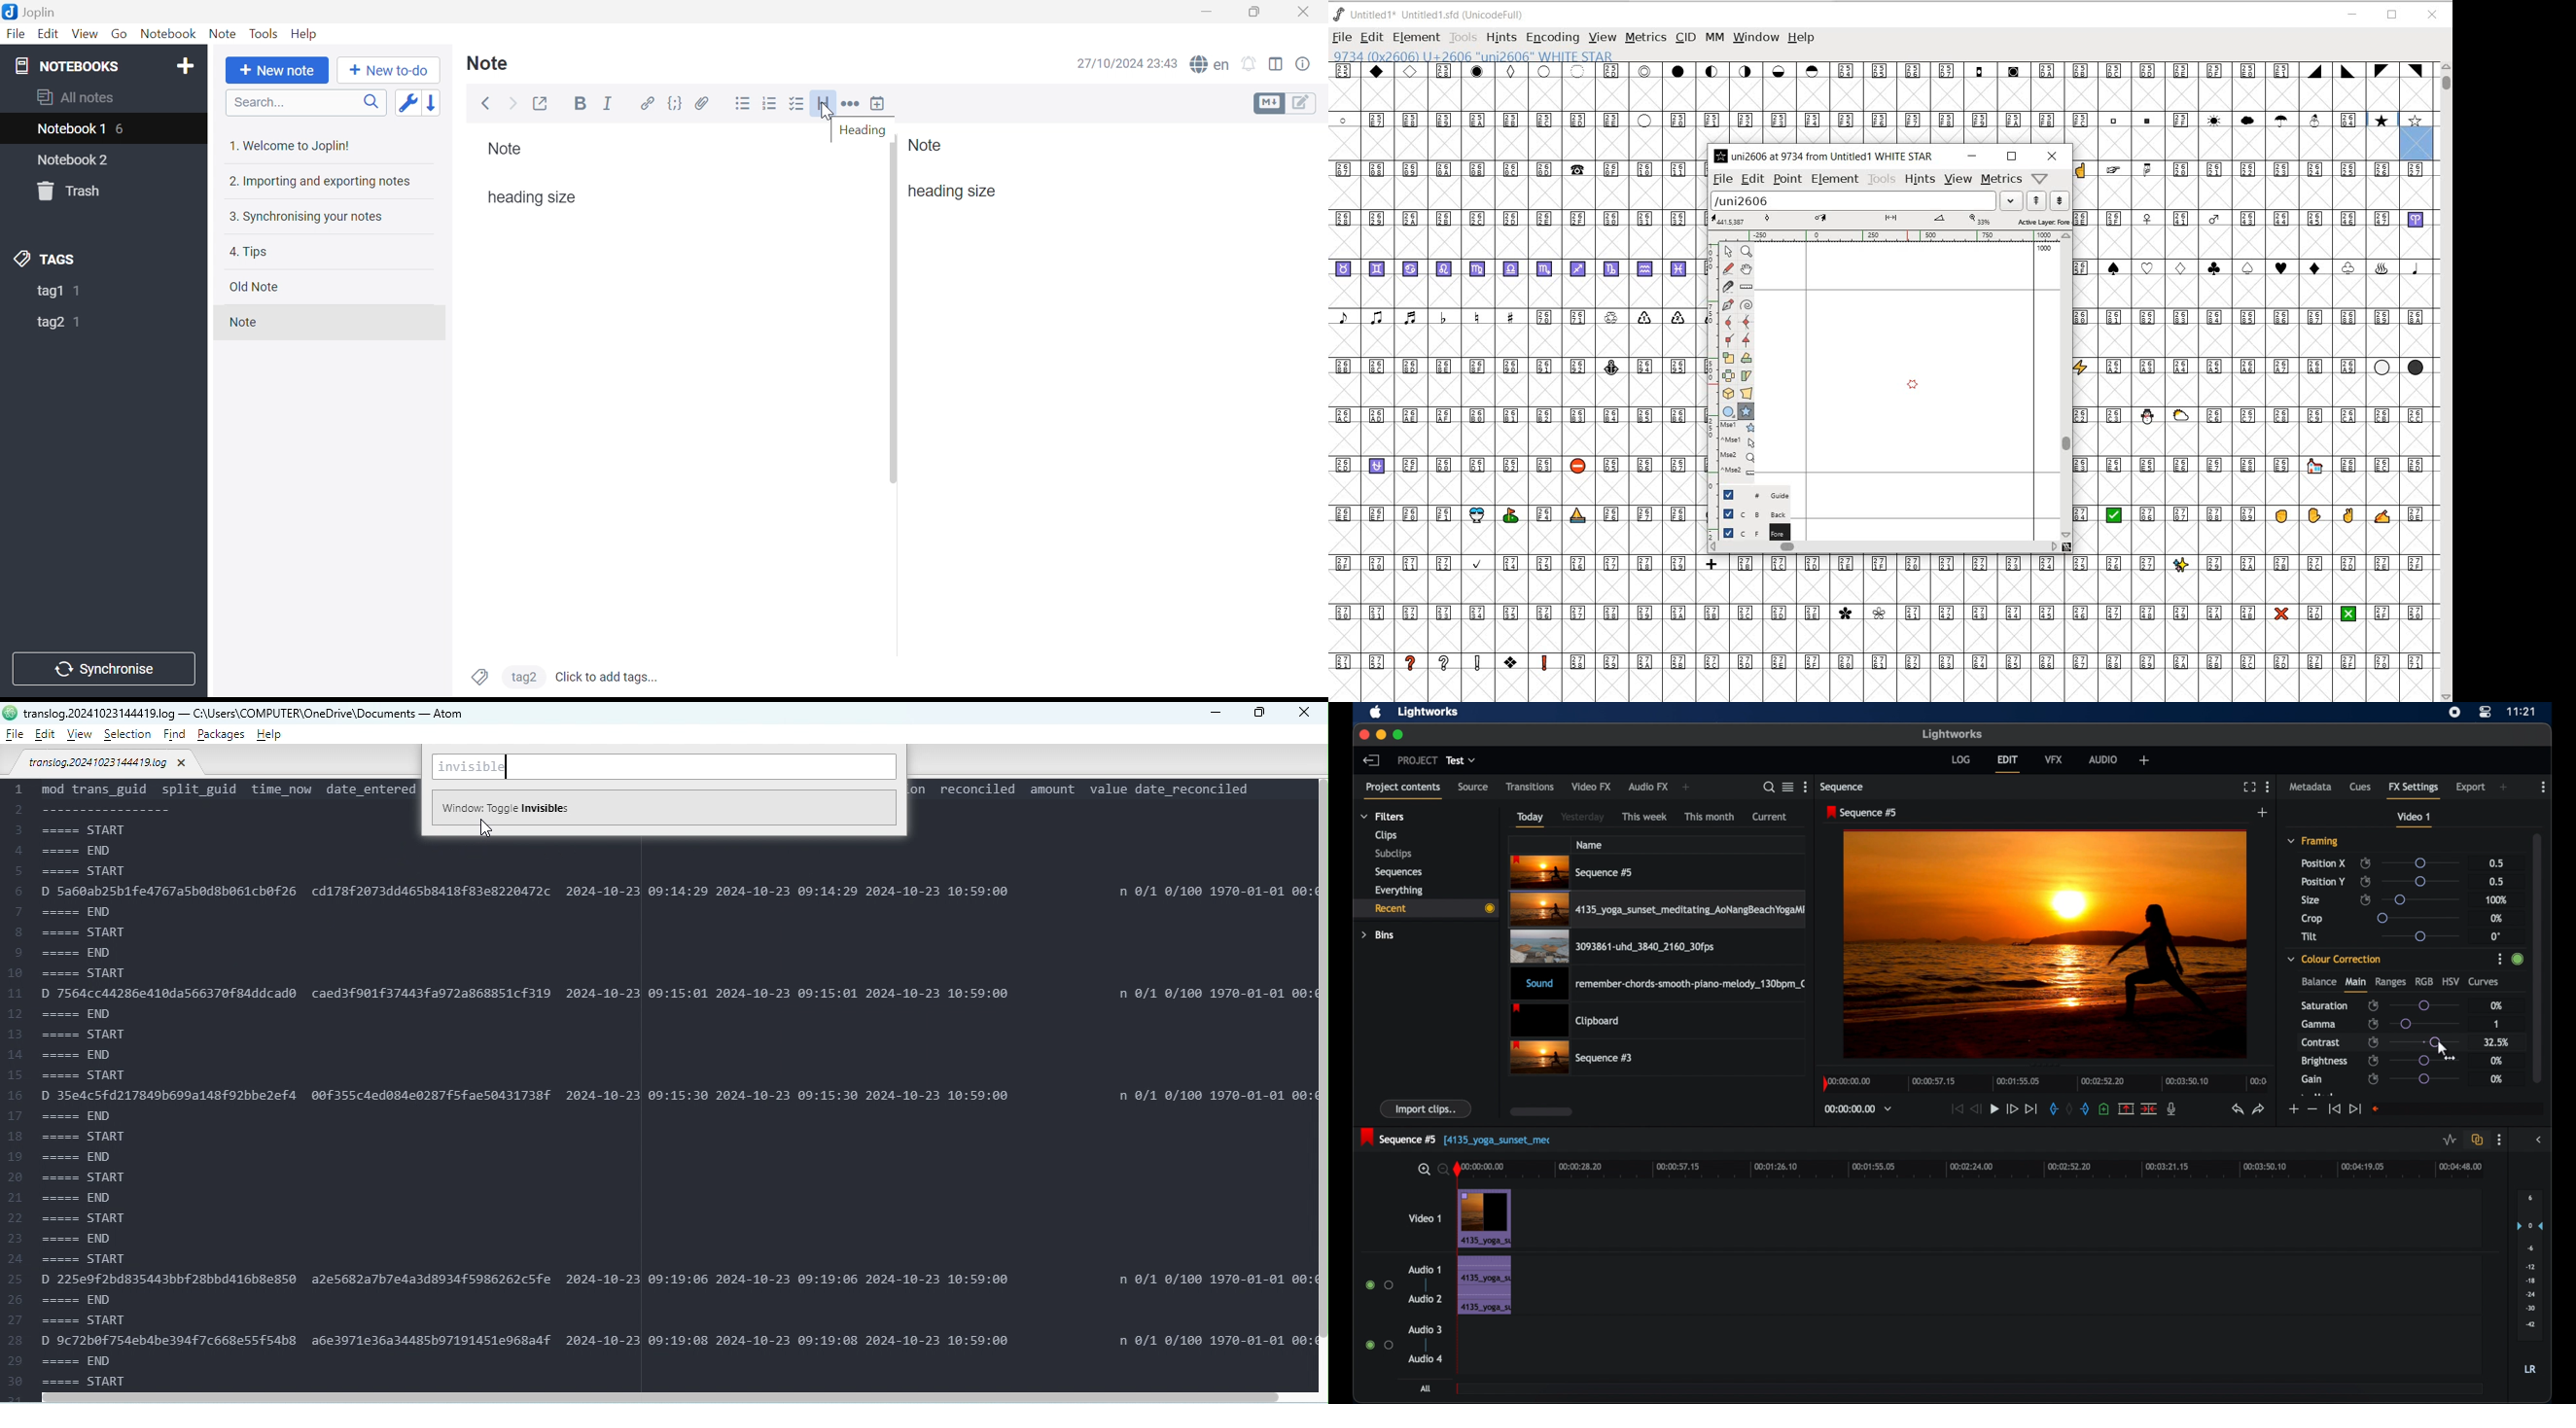  I want to click on radio button, so click(1379, 1344).